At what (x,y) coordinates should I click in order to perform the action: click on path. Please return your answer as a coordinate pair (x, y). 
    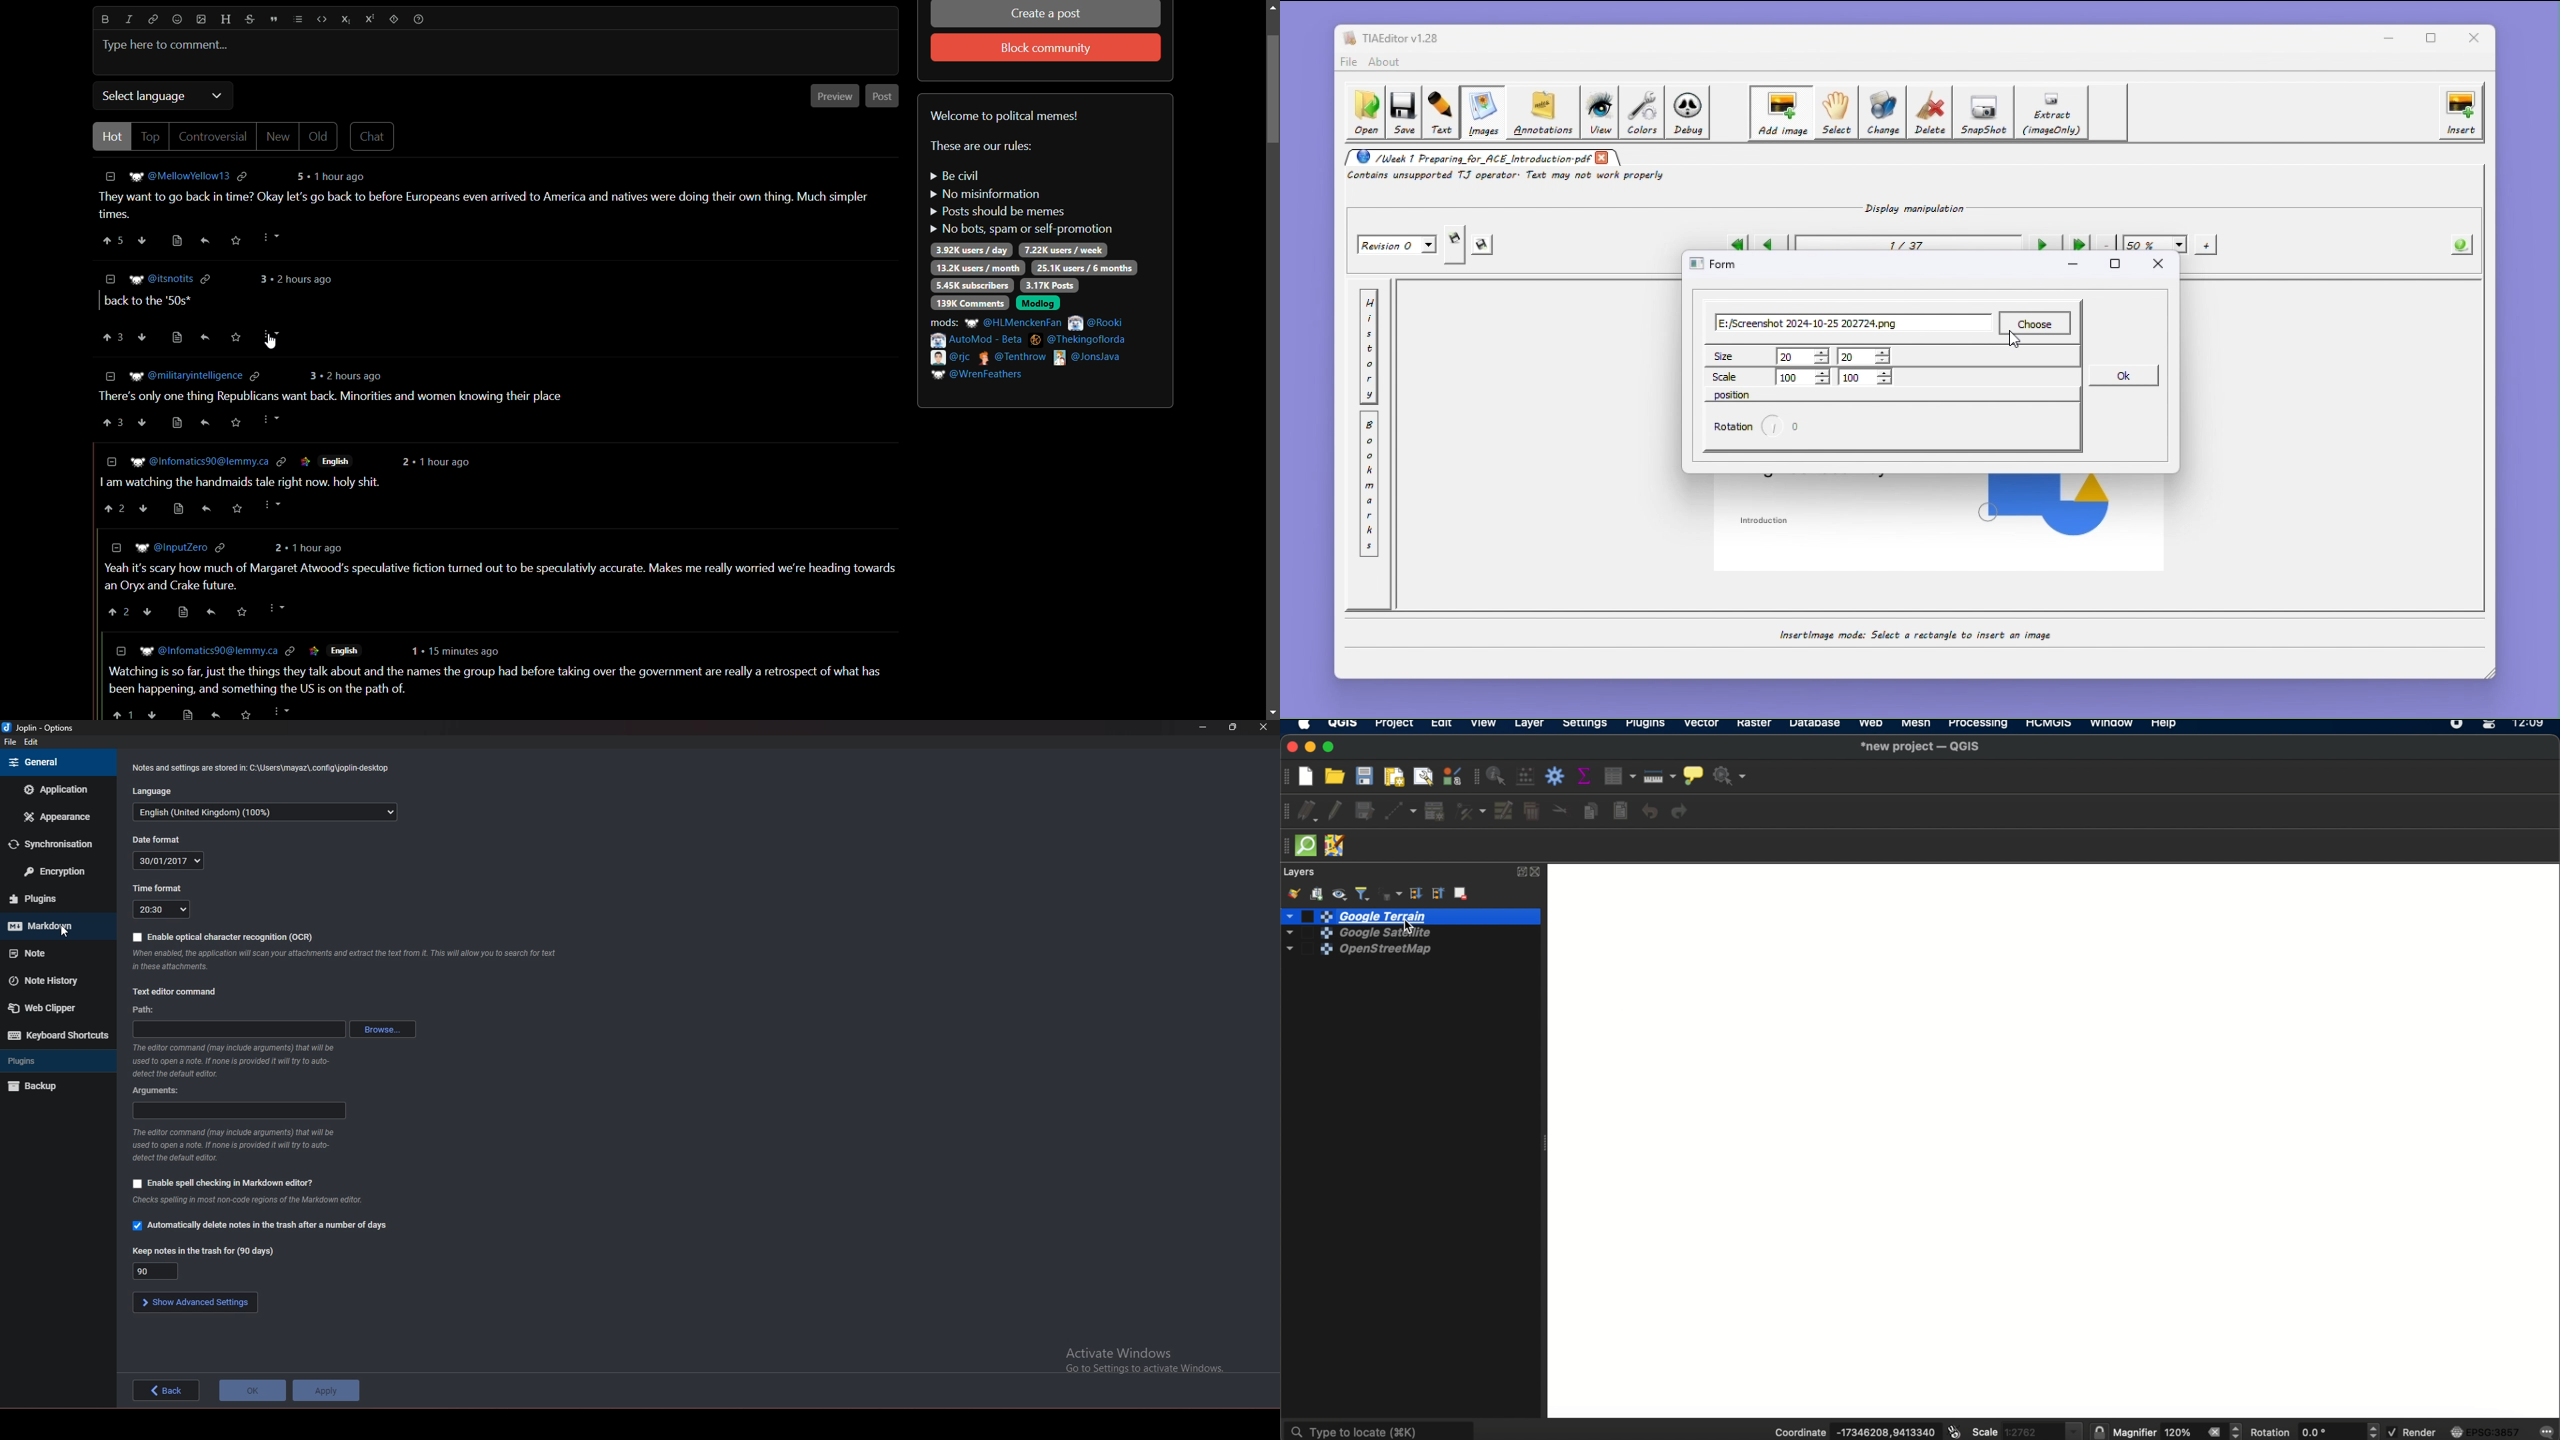
    Looking at the image, I should click on (239, 1029).